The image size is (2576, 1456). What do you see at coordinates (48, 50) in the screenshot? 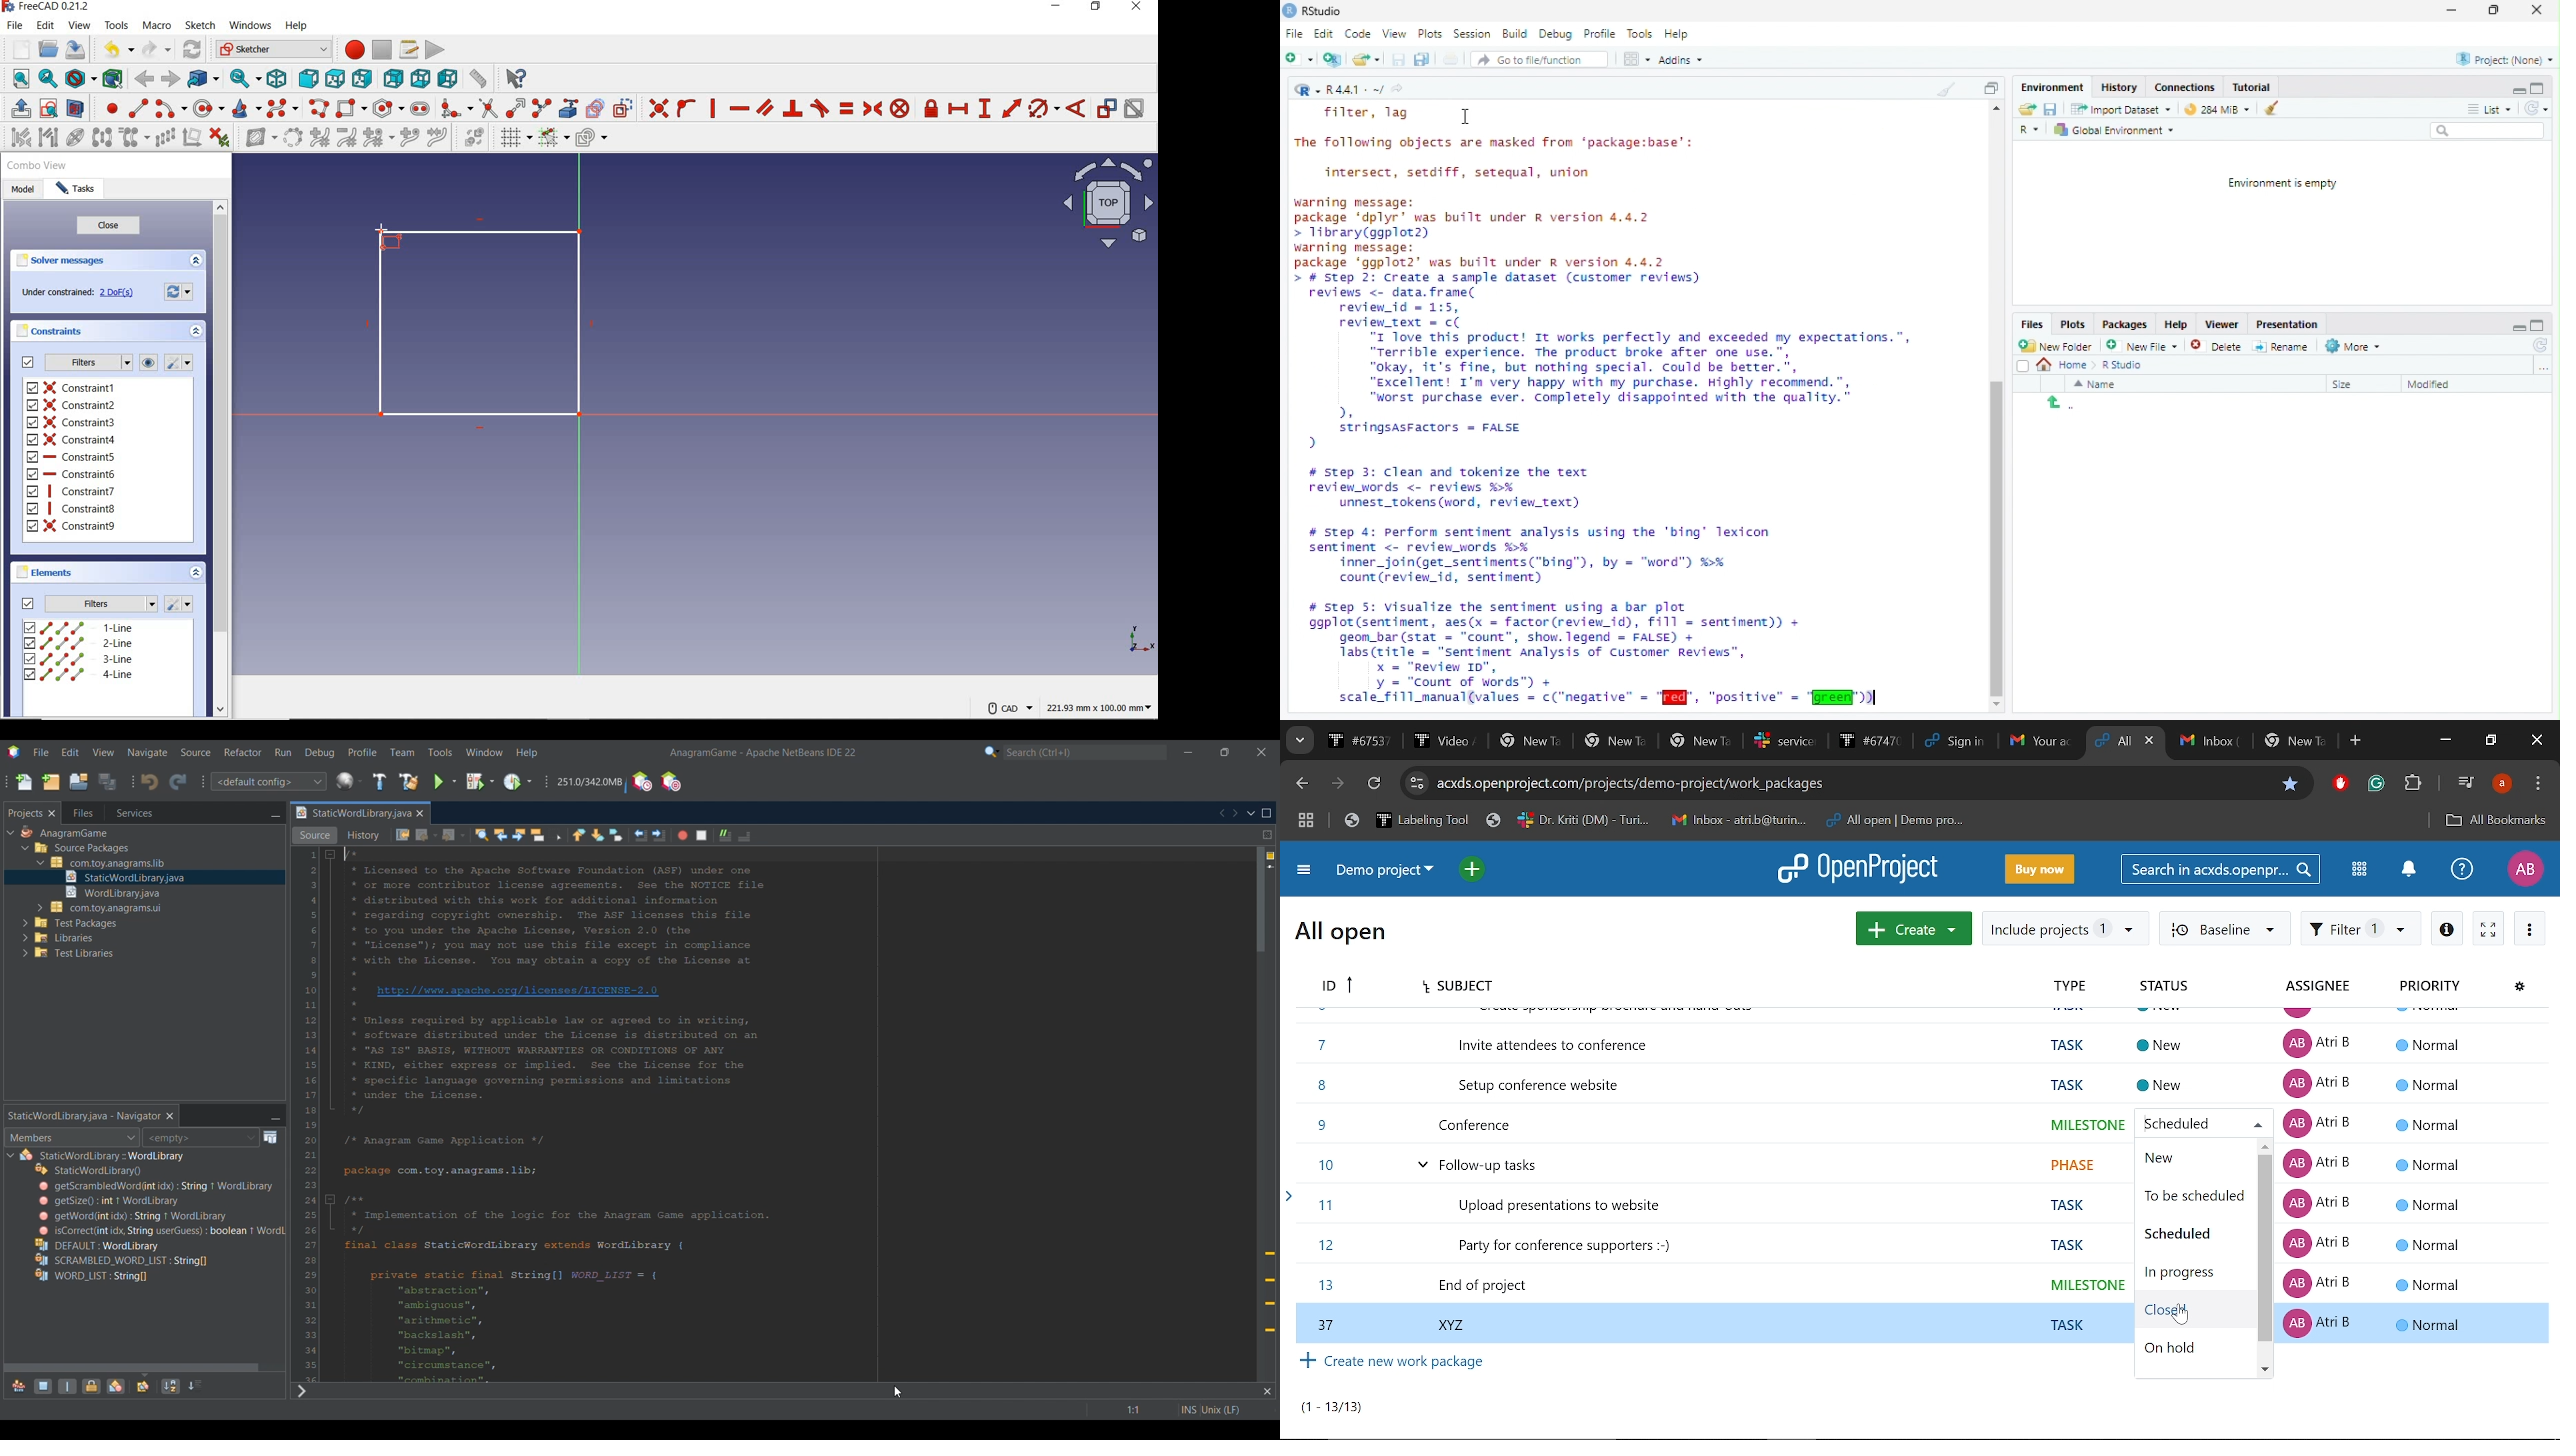
I see `open` at bounding box center [48, 50].